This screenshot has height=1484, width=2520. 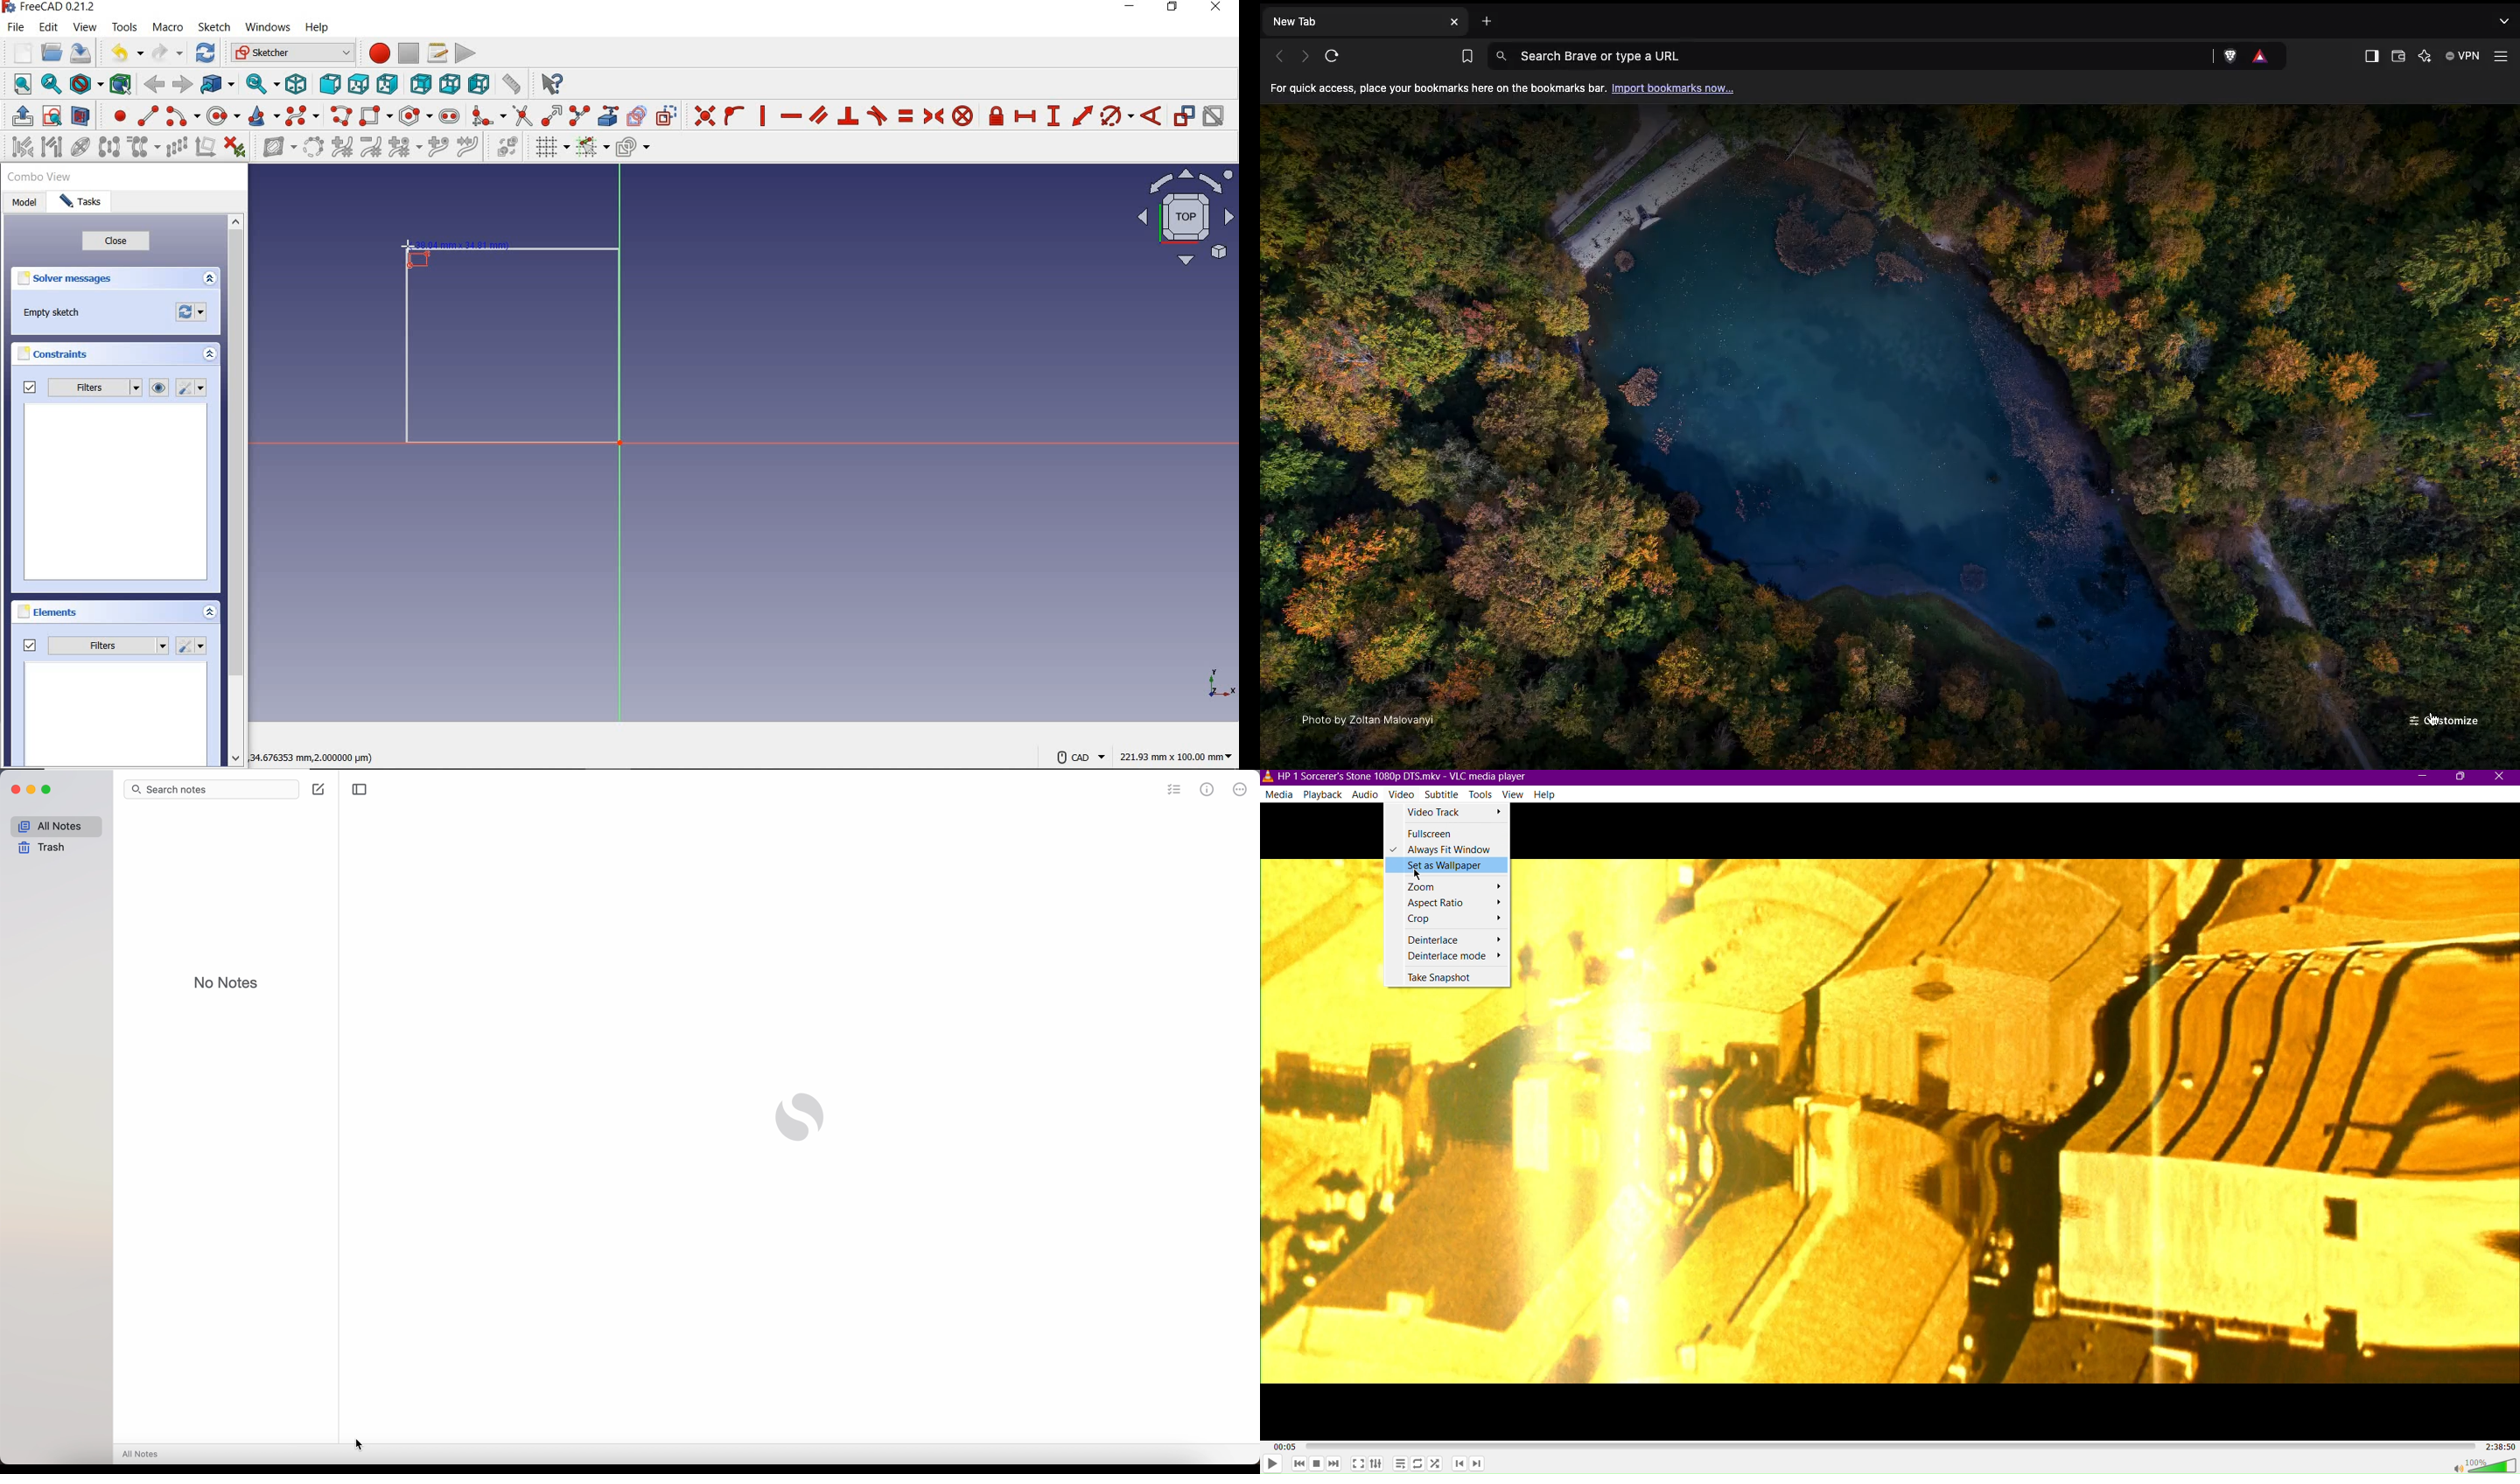 I want to click on End time, so click(x=2498, y=1449).